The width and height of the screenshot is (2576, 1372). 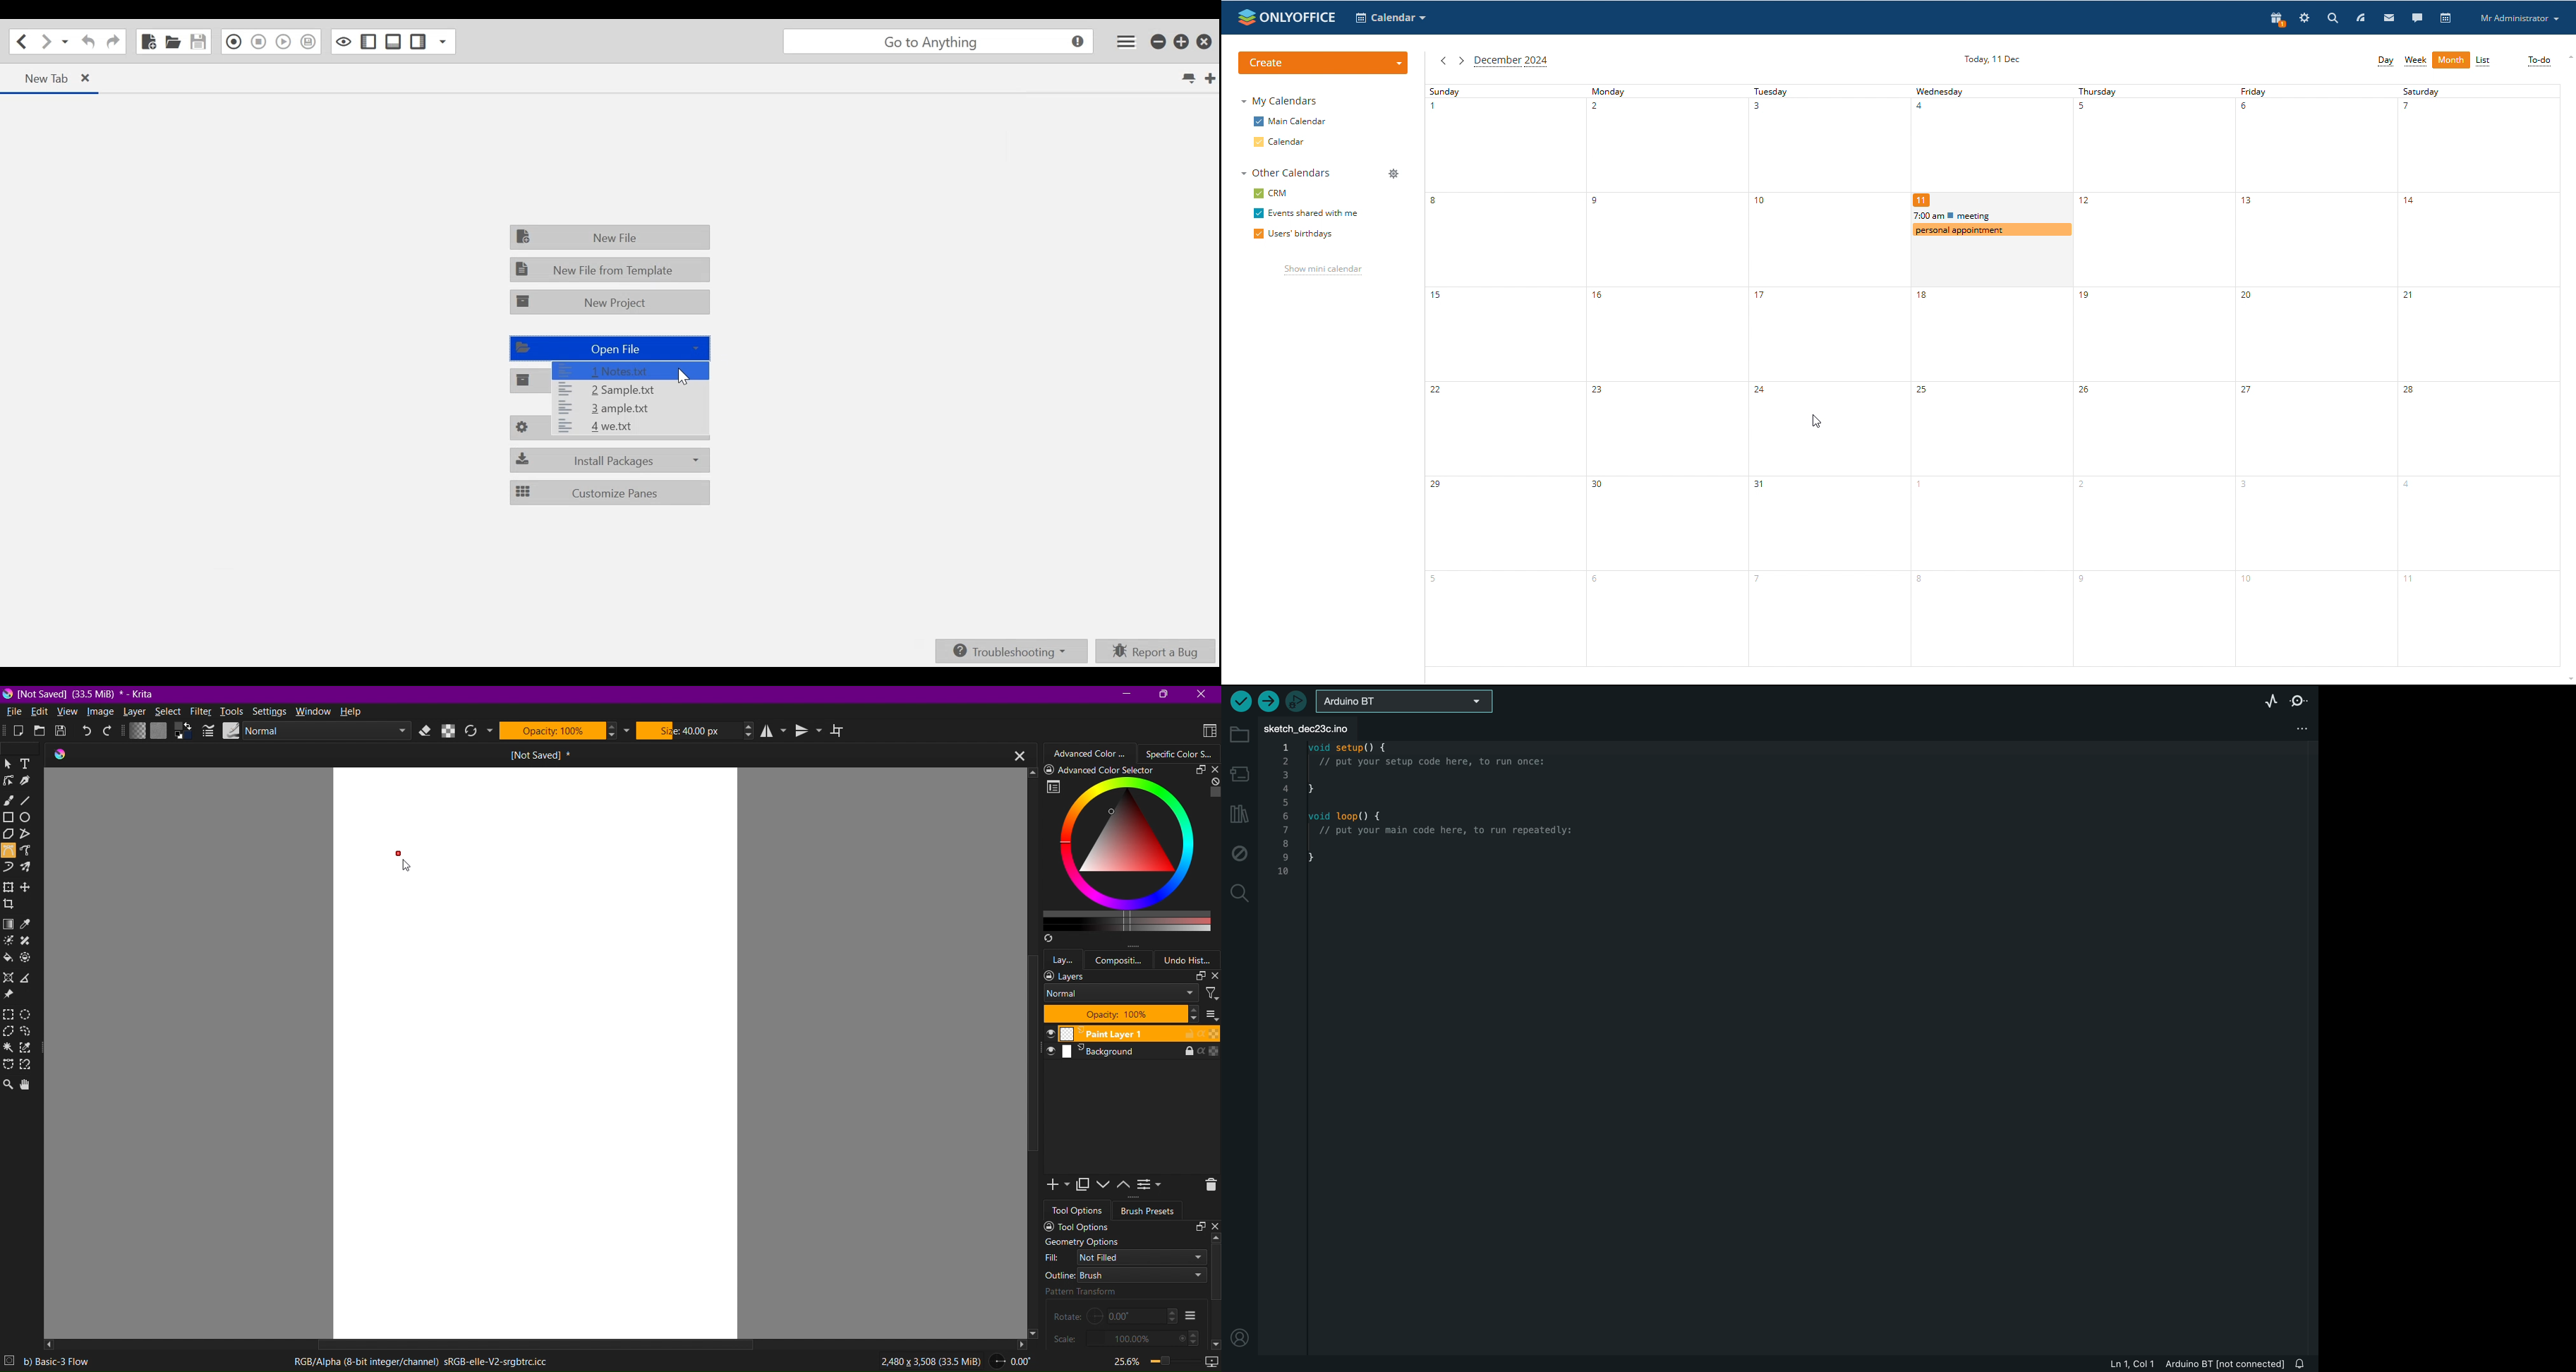 I want to click on Brush Presets, so click(x=1149, y=1211).